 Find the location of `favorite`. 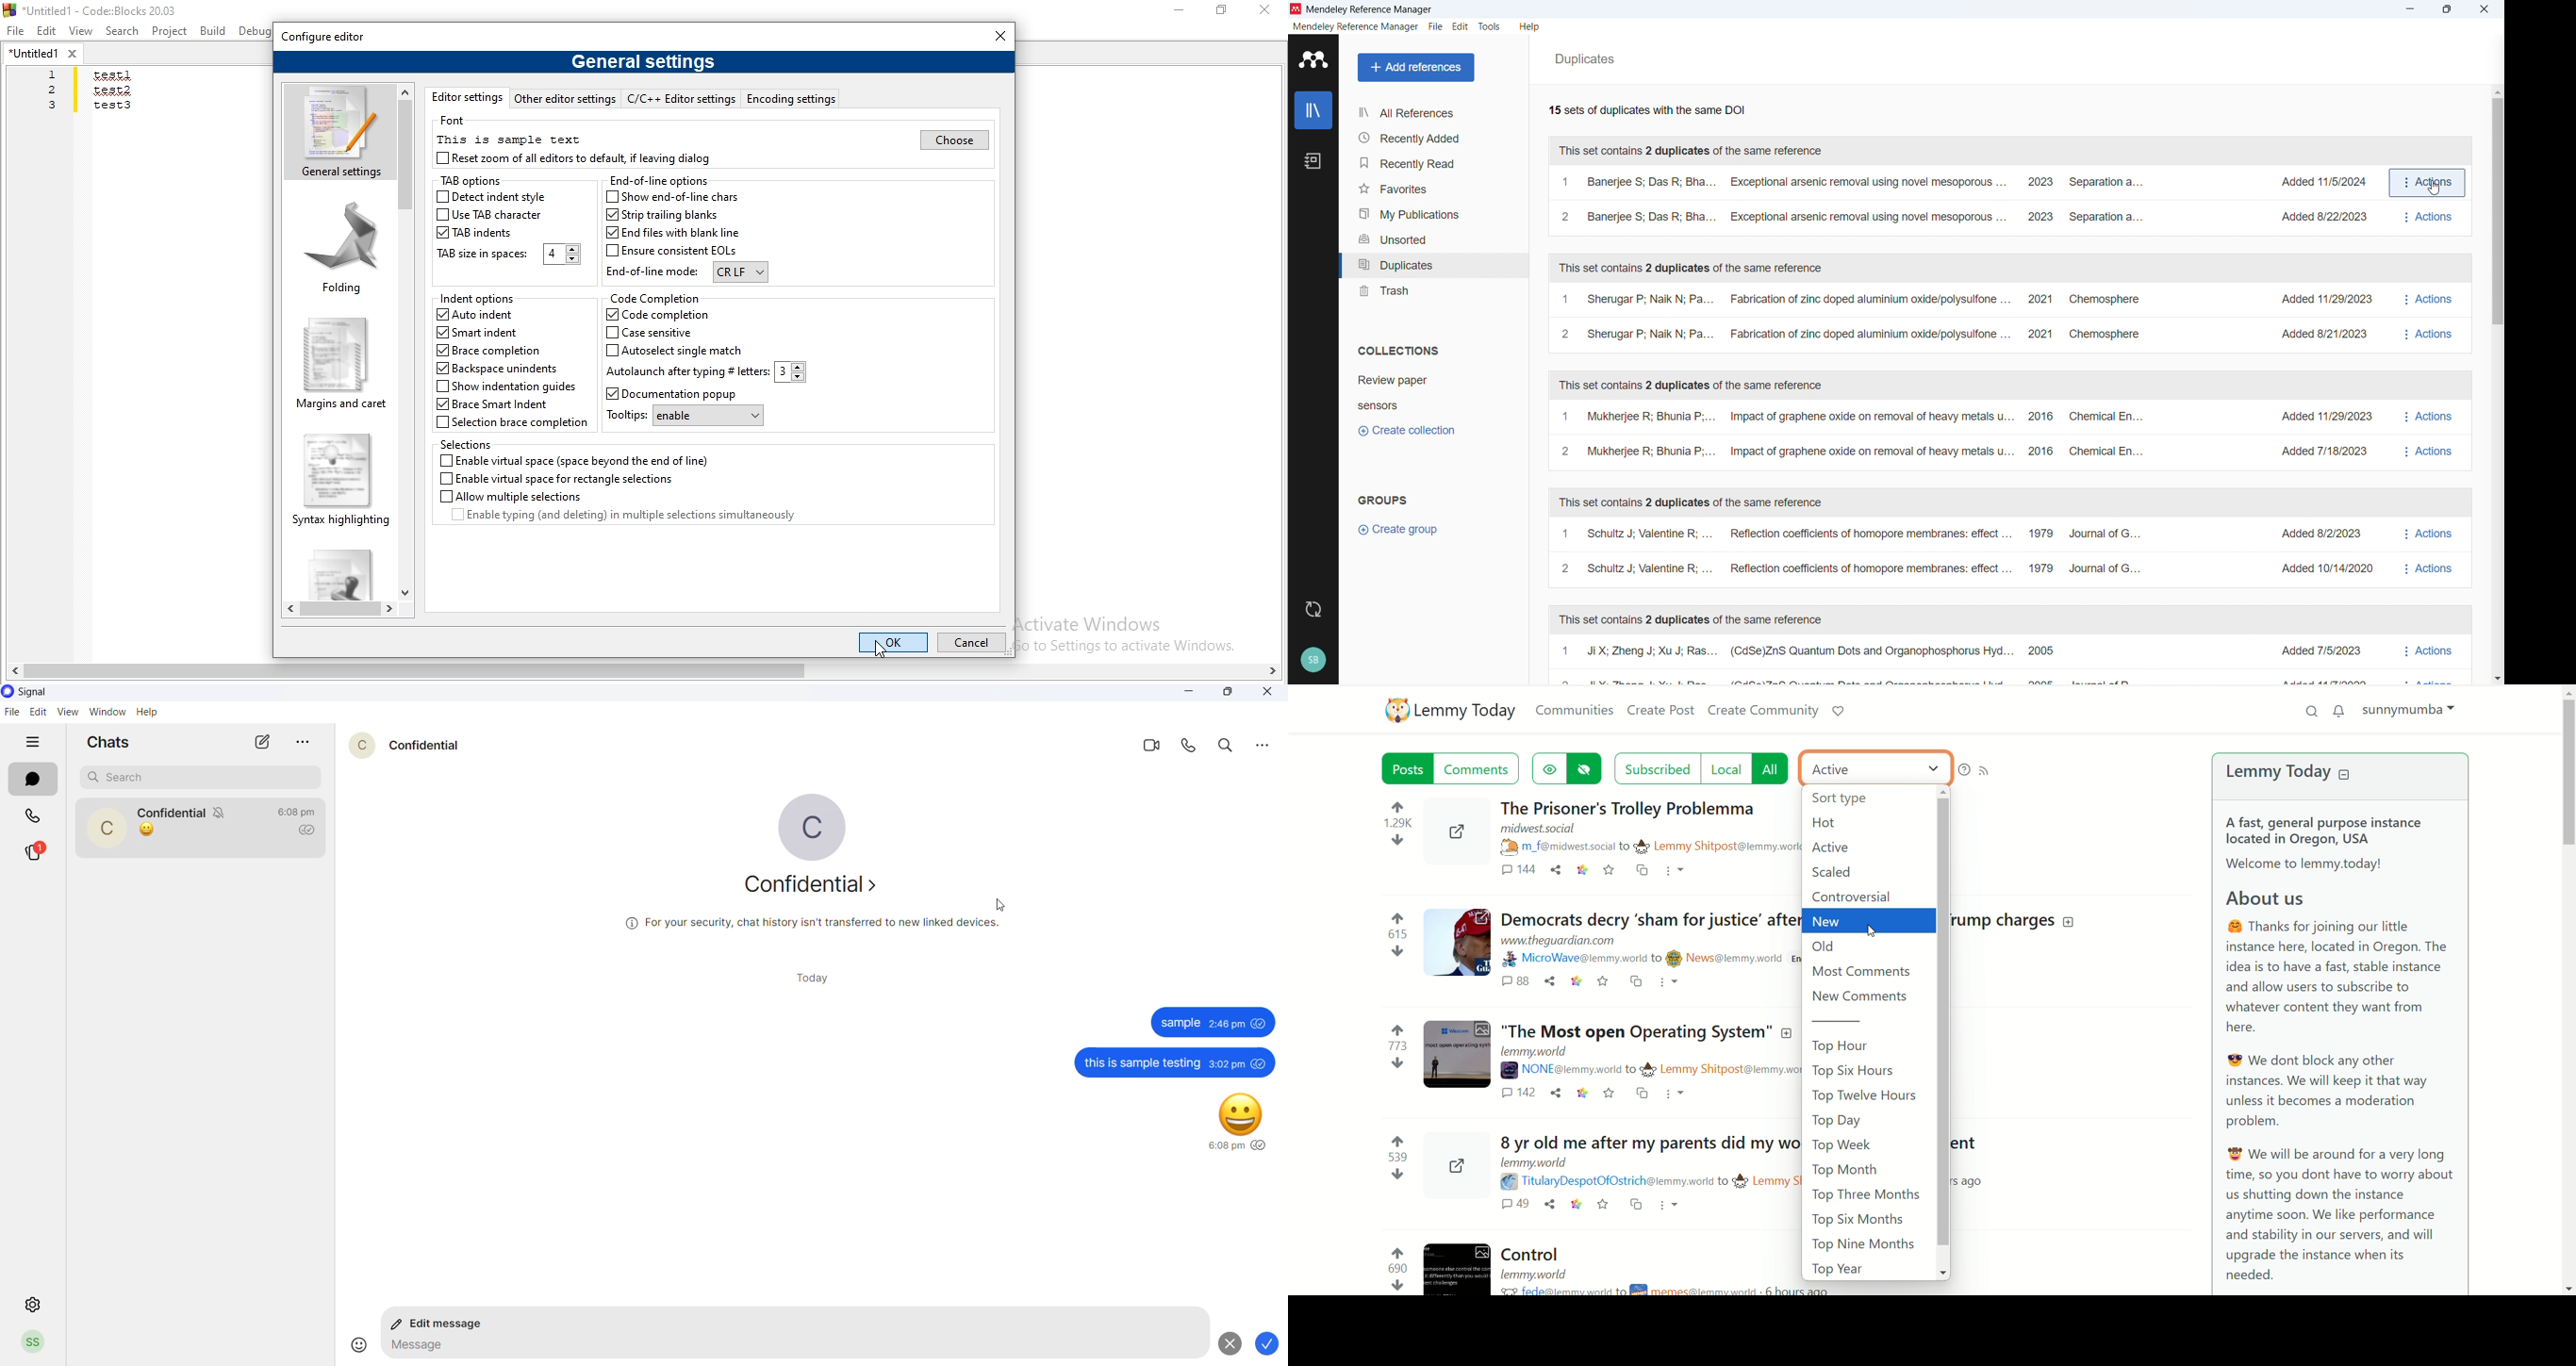

favorite is located at coordinates (1612, 1094).